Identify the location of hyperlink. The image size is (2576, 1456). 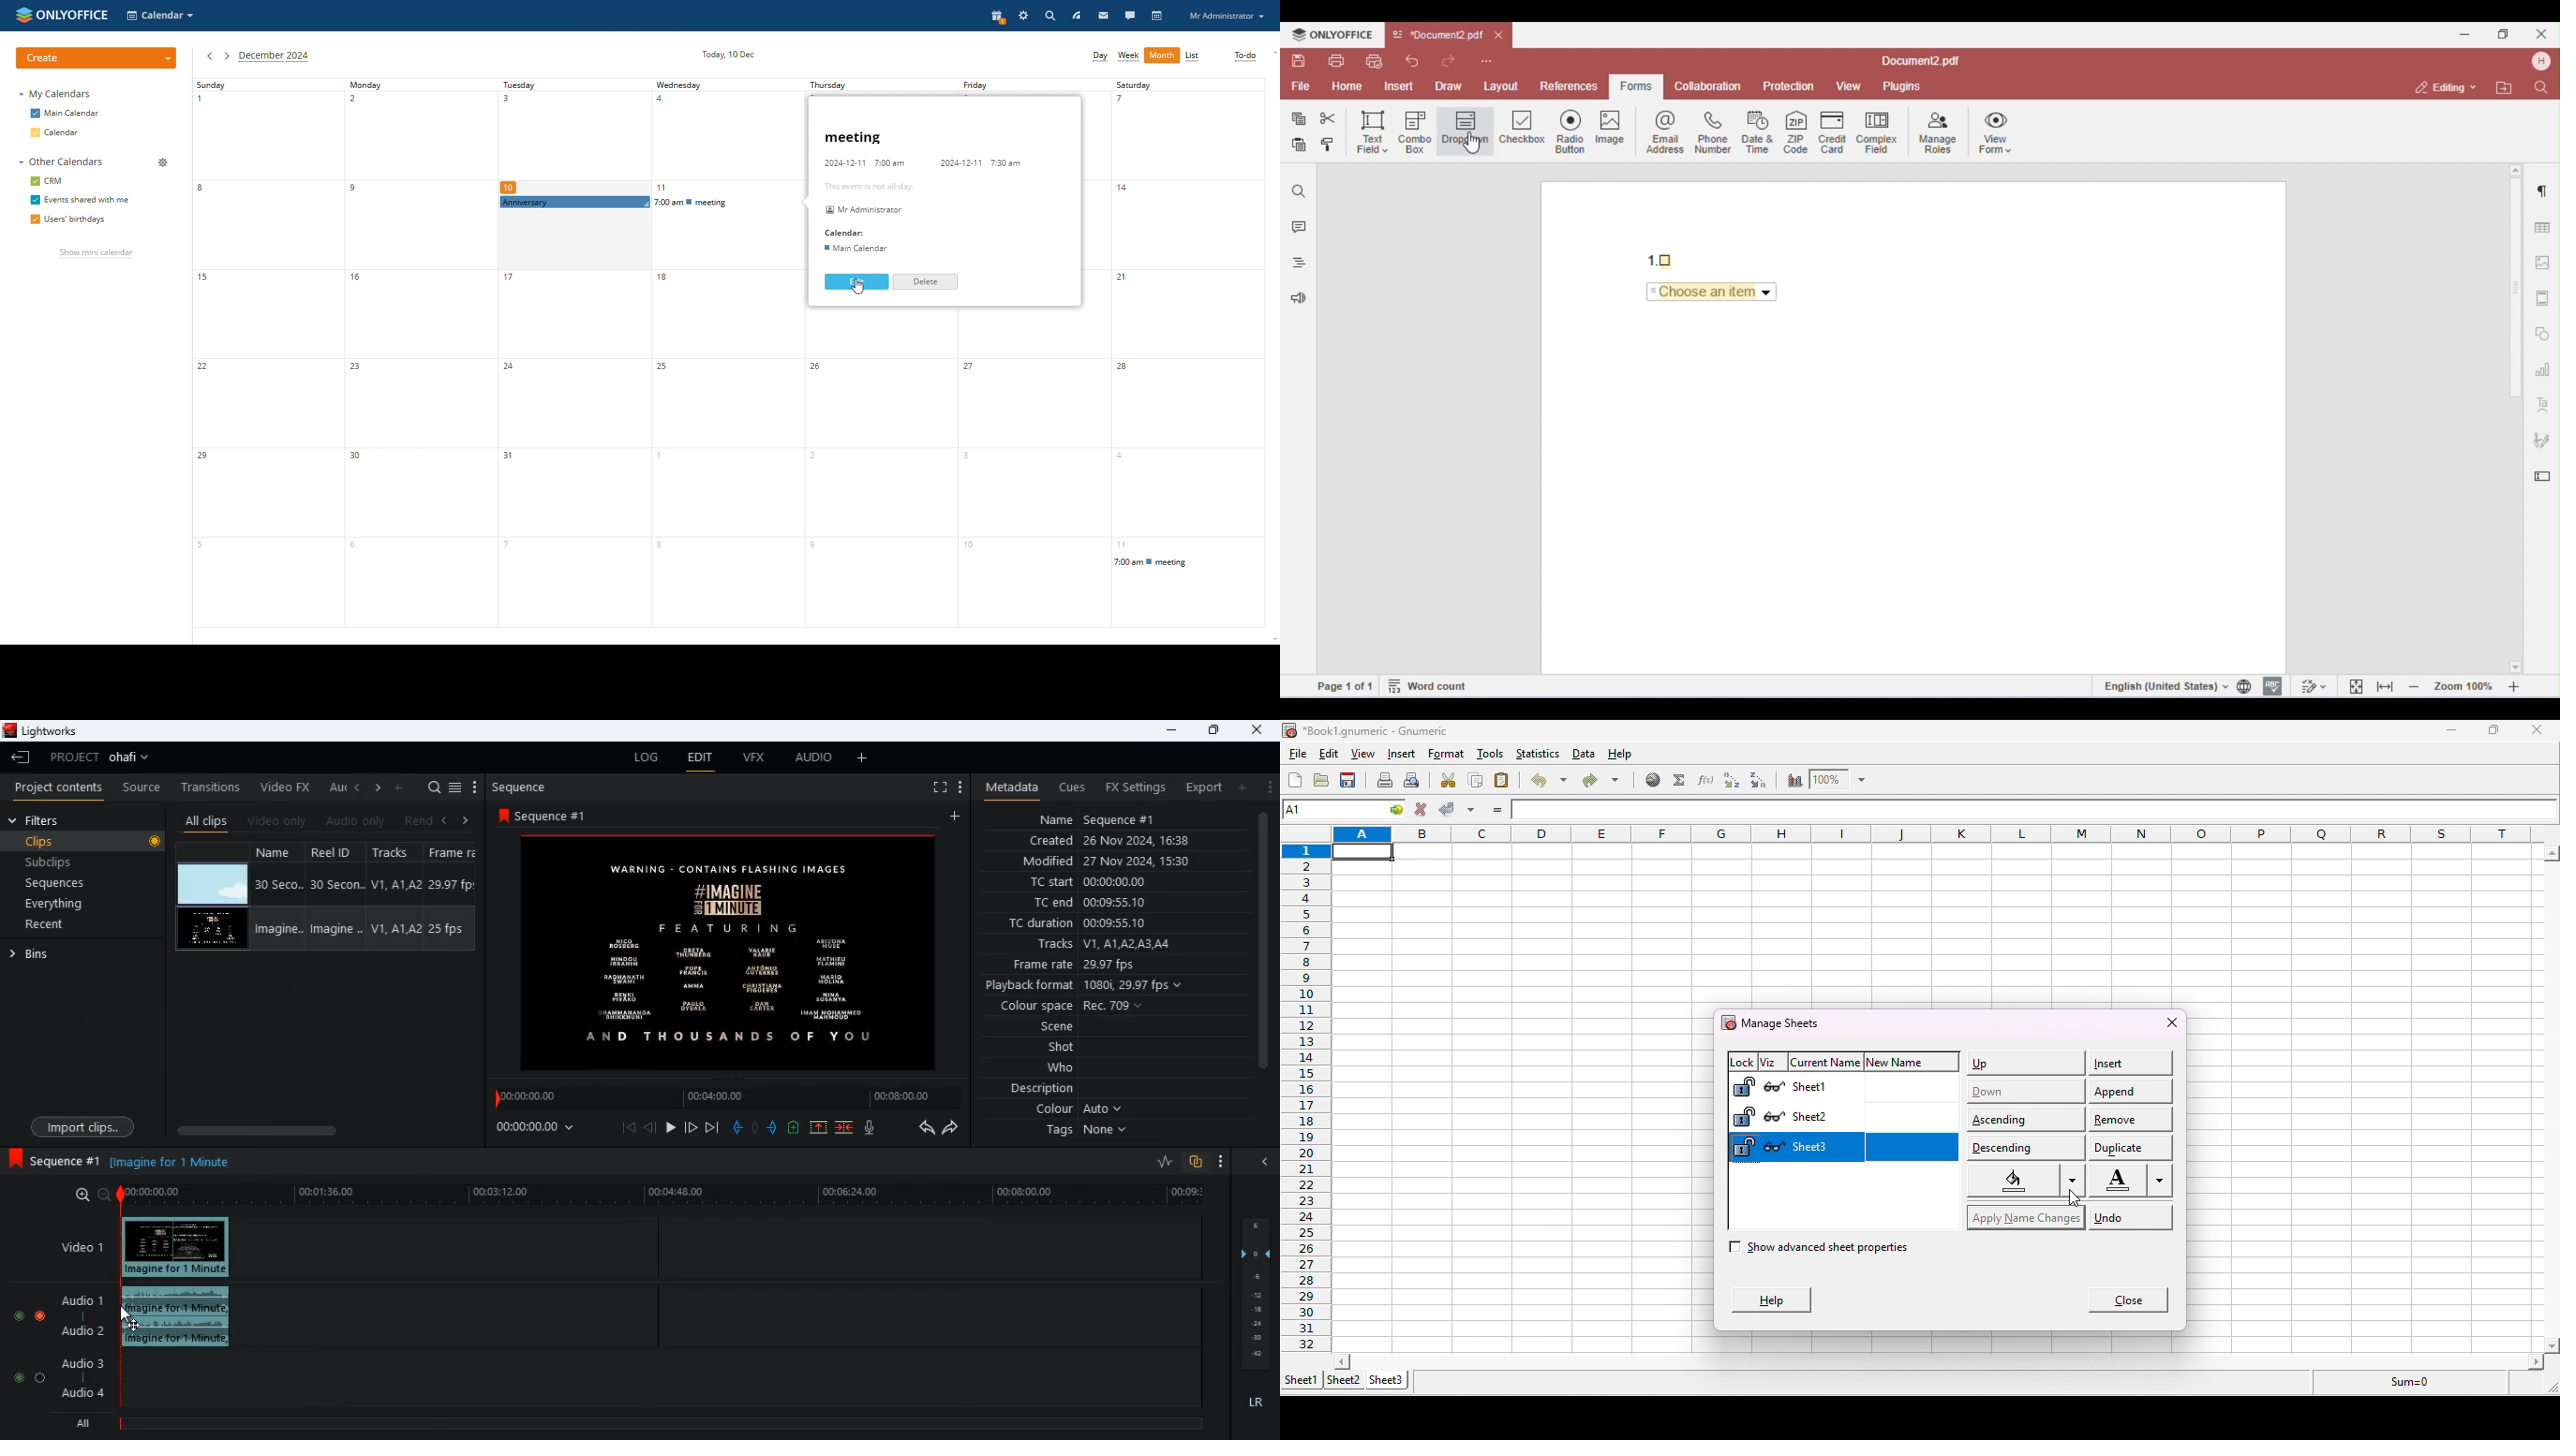
(1650, 781).